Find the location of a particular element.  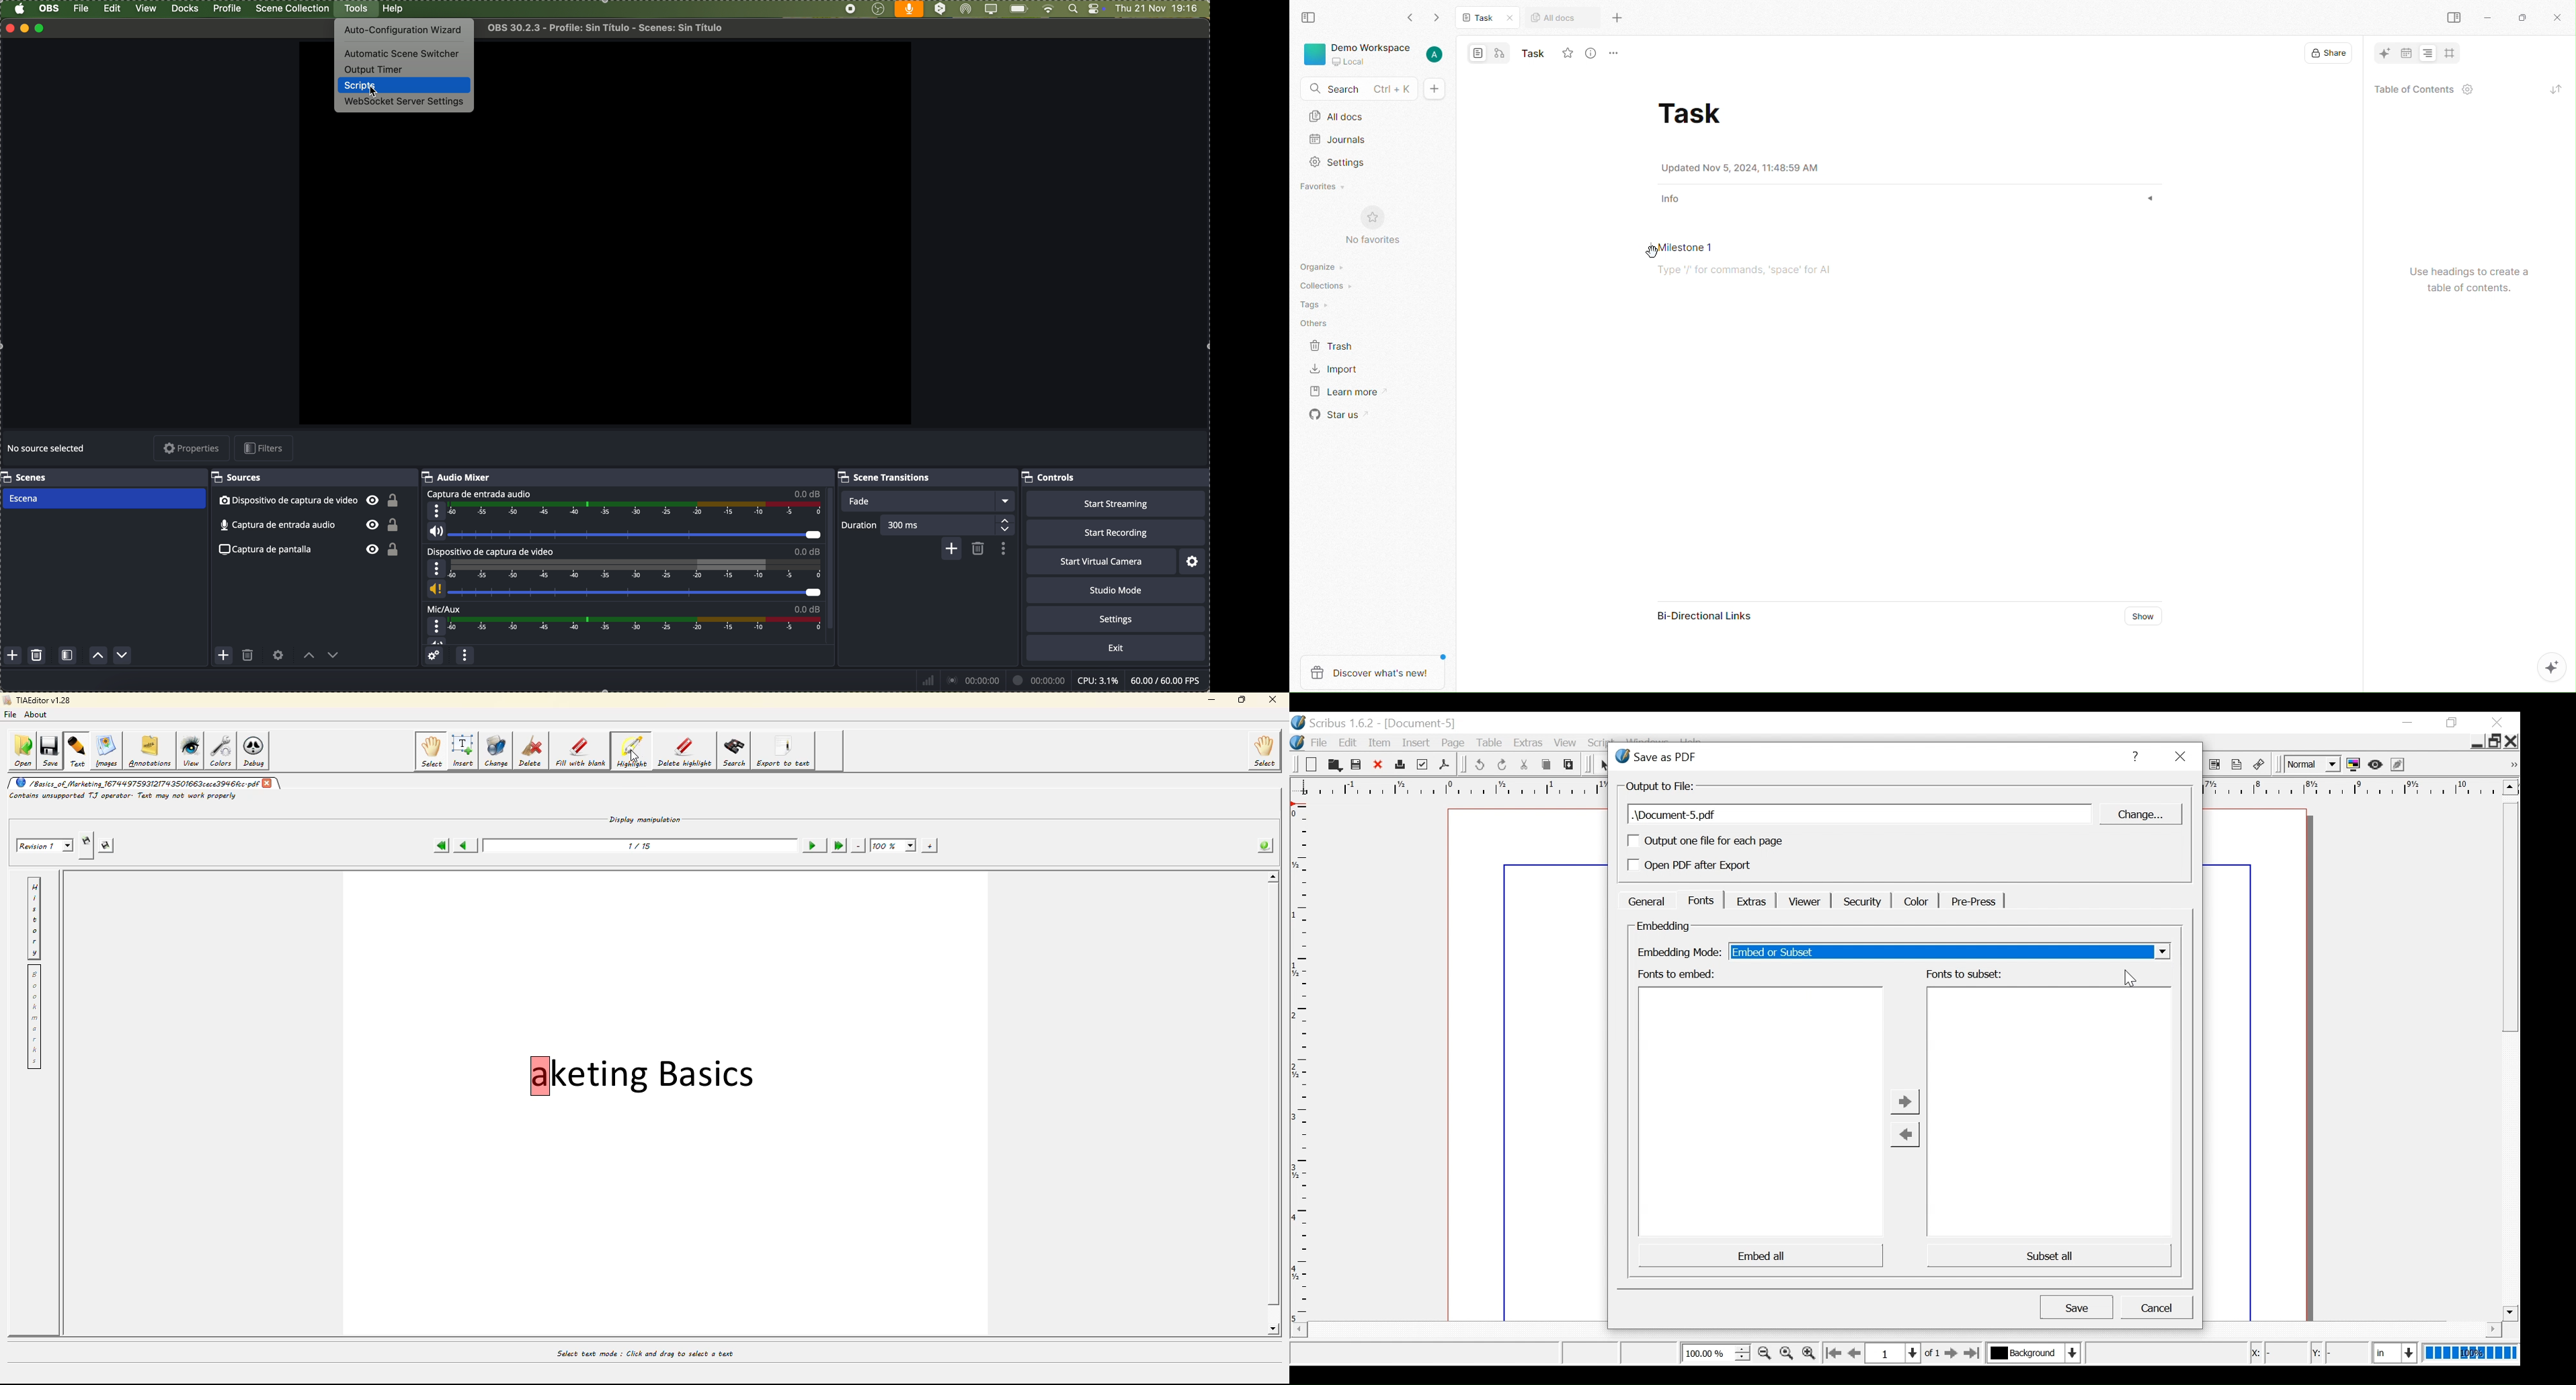

Settings is located at coordinates (1343, 162).